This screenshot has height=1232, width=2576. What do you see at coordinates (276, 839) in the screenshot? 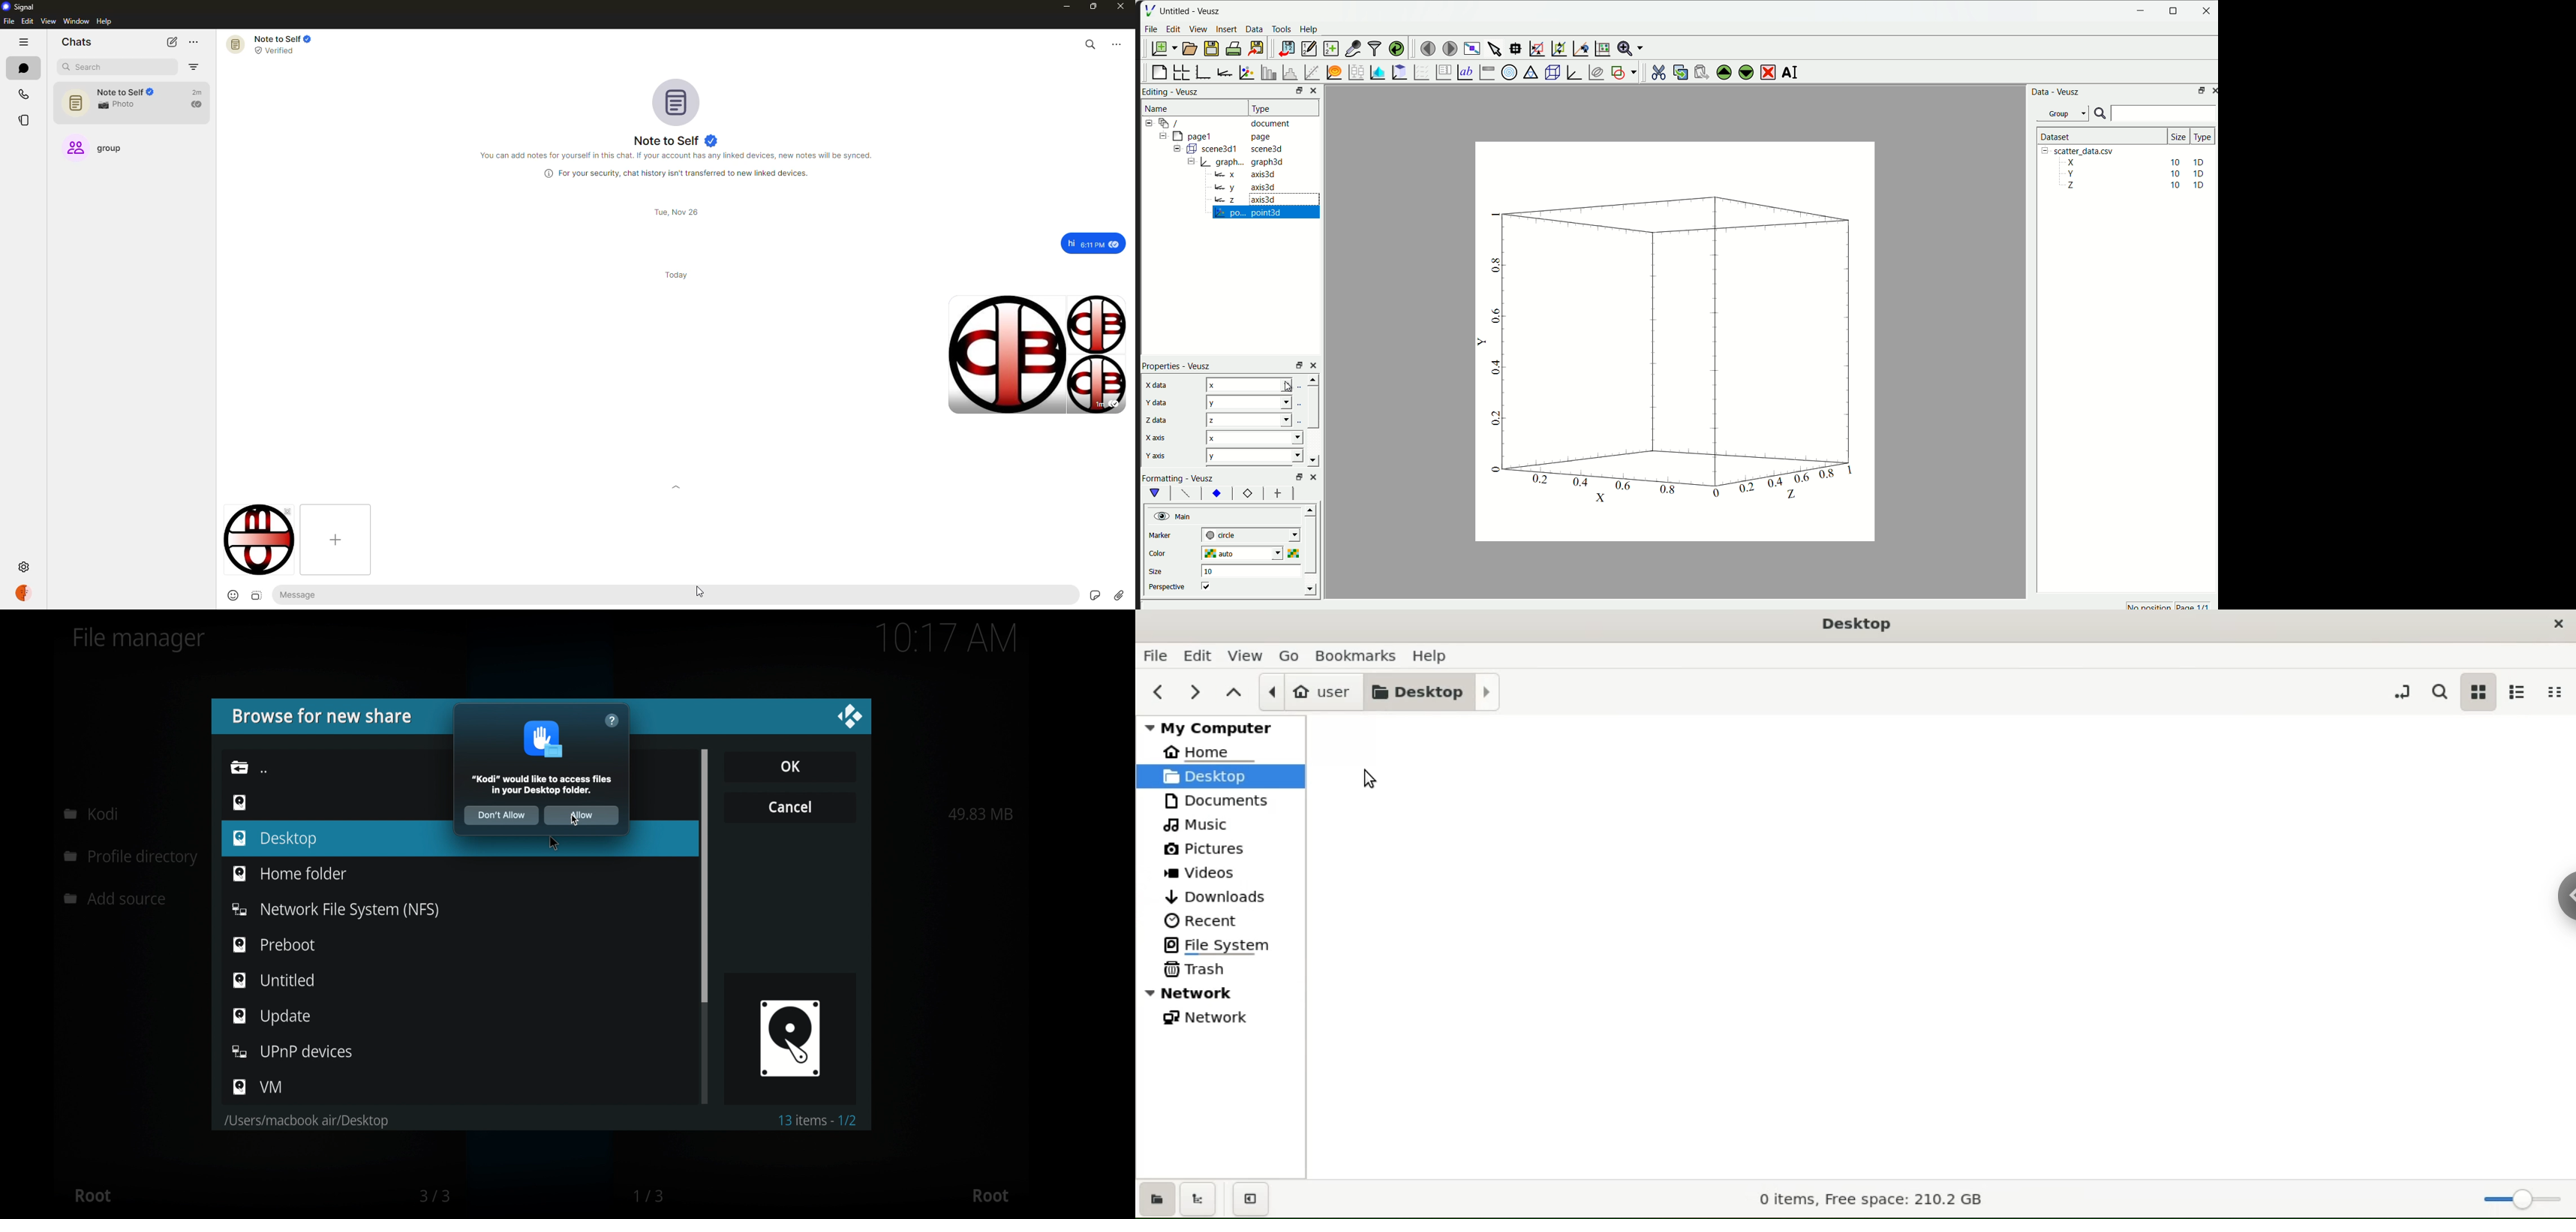
I see `desktop` at bounding box center [276, 839].